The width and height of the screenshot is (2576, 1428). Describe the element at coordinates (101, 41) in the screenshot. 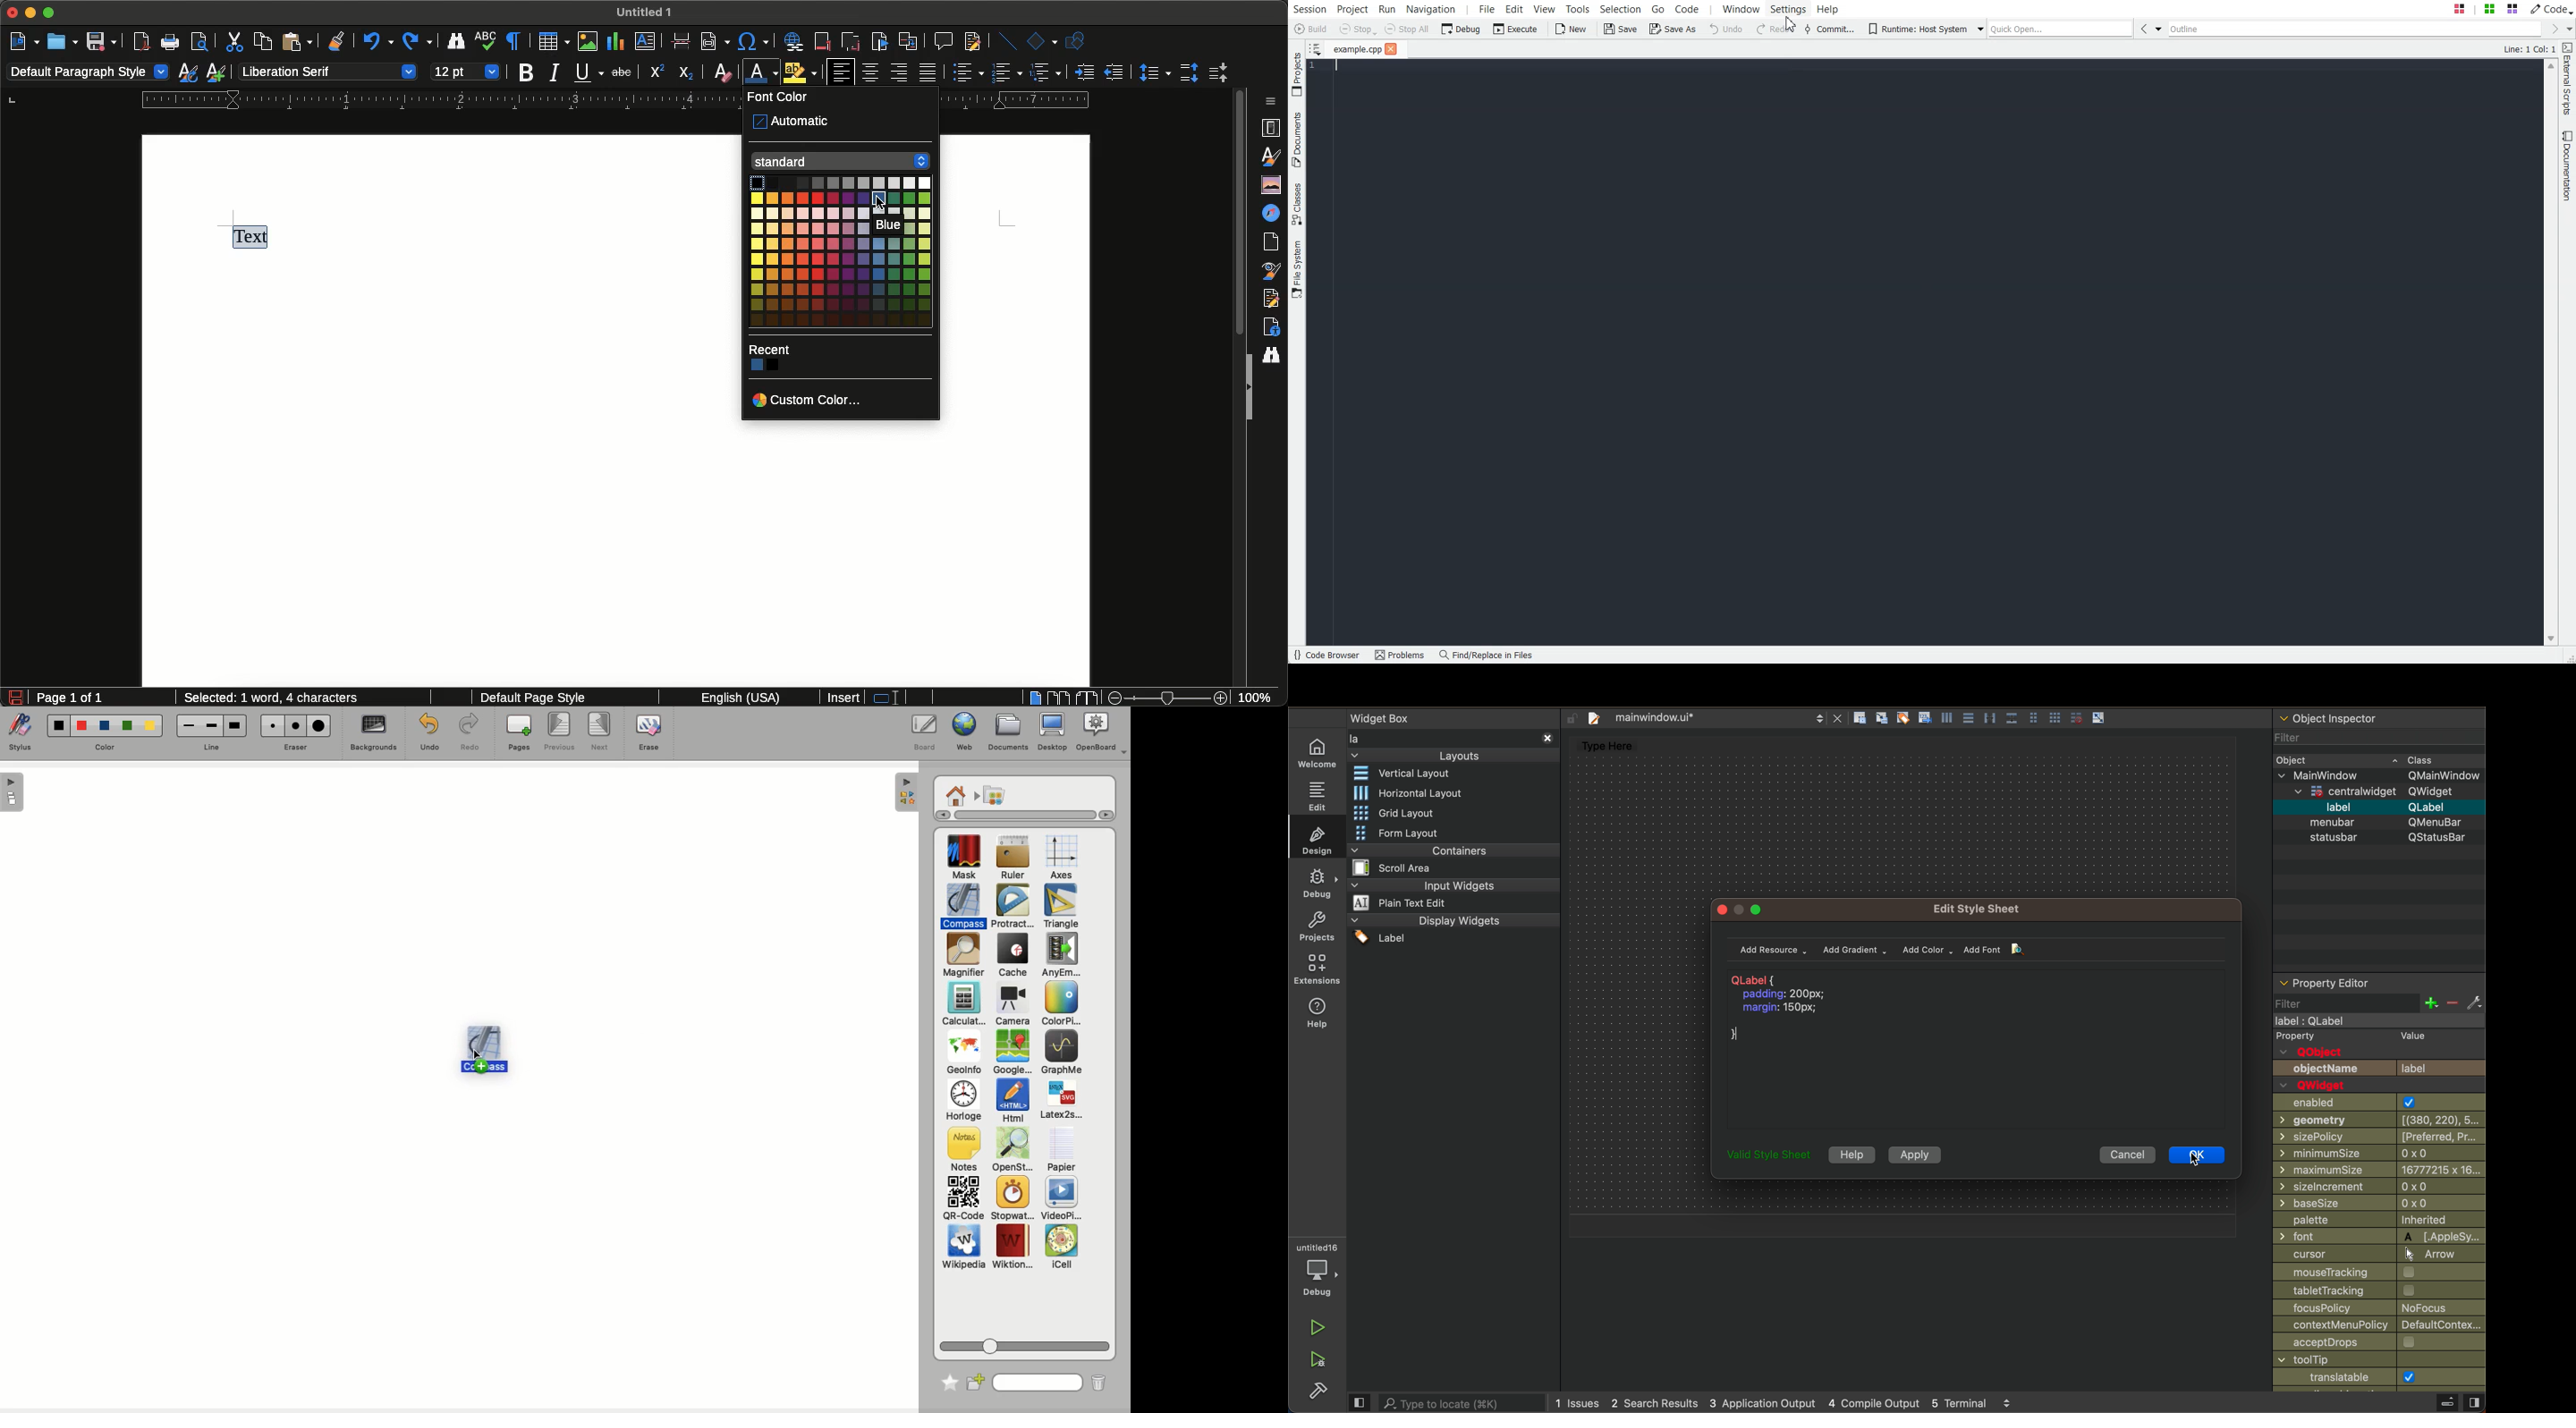

I see `Save` at that location.